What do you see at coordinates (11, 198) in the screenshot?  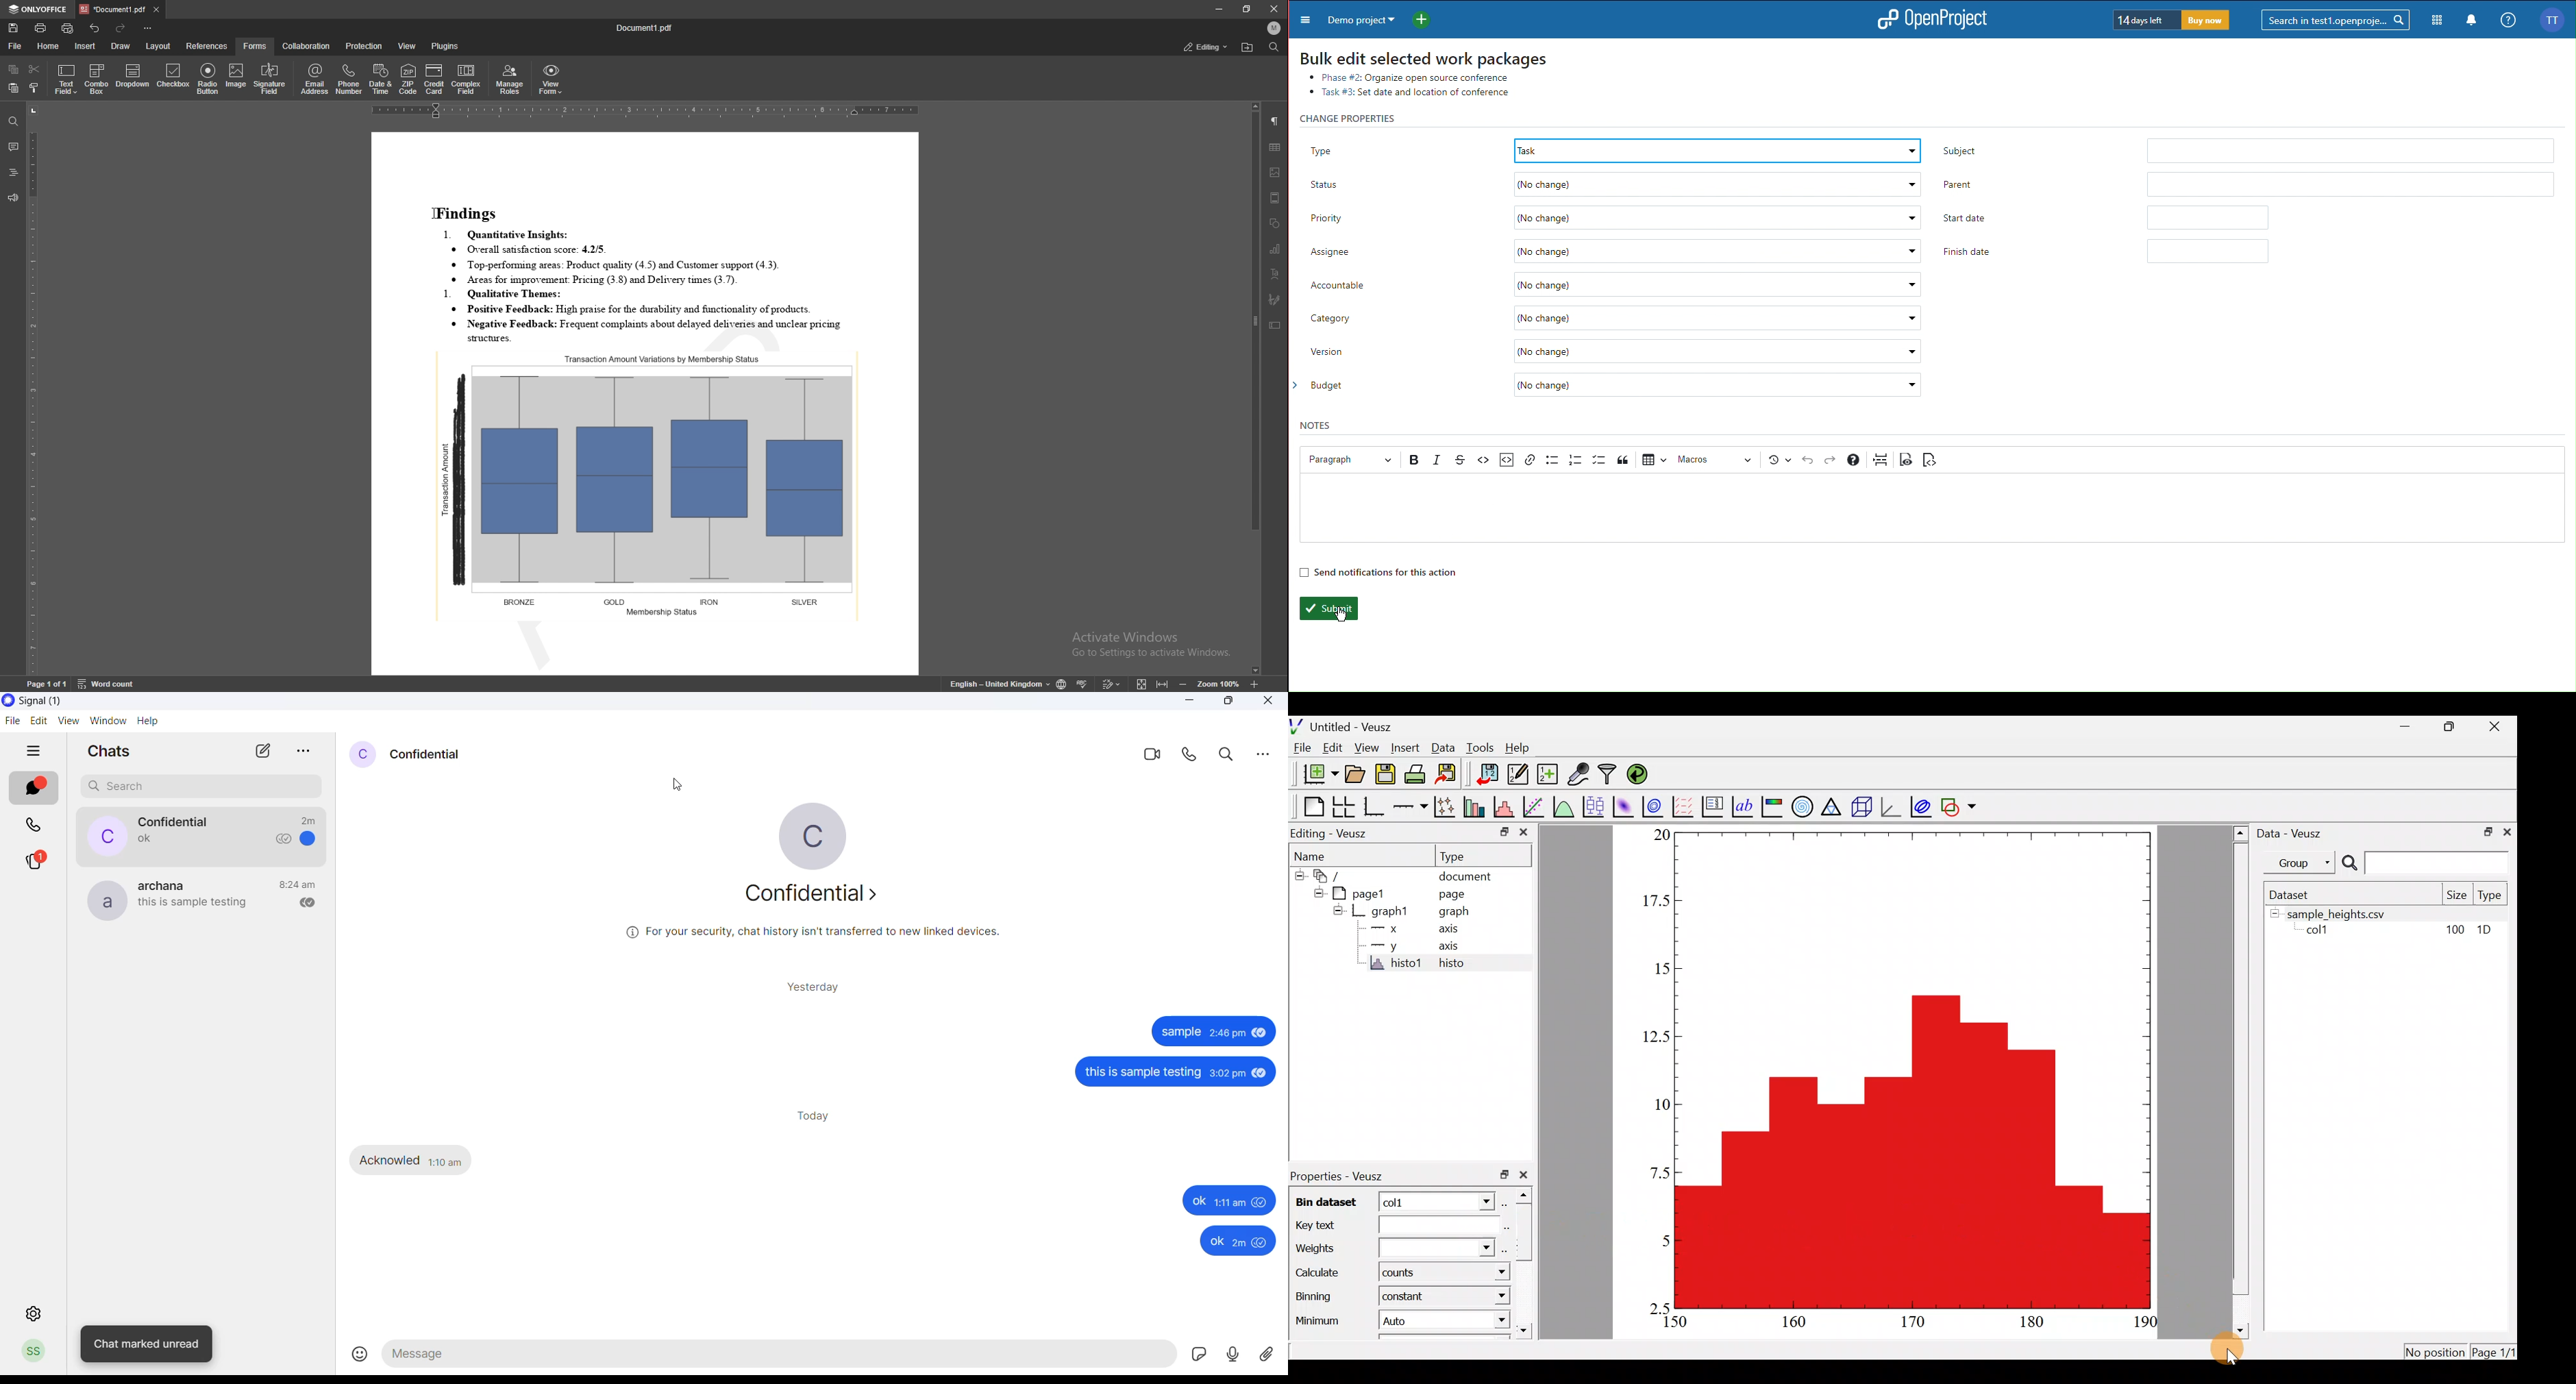 I see `feedback` at bounding box center [11, 198].